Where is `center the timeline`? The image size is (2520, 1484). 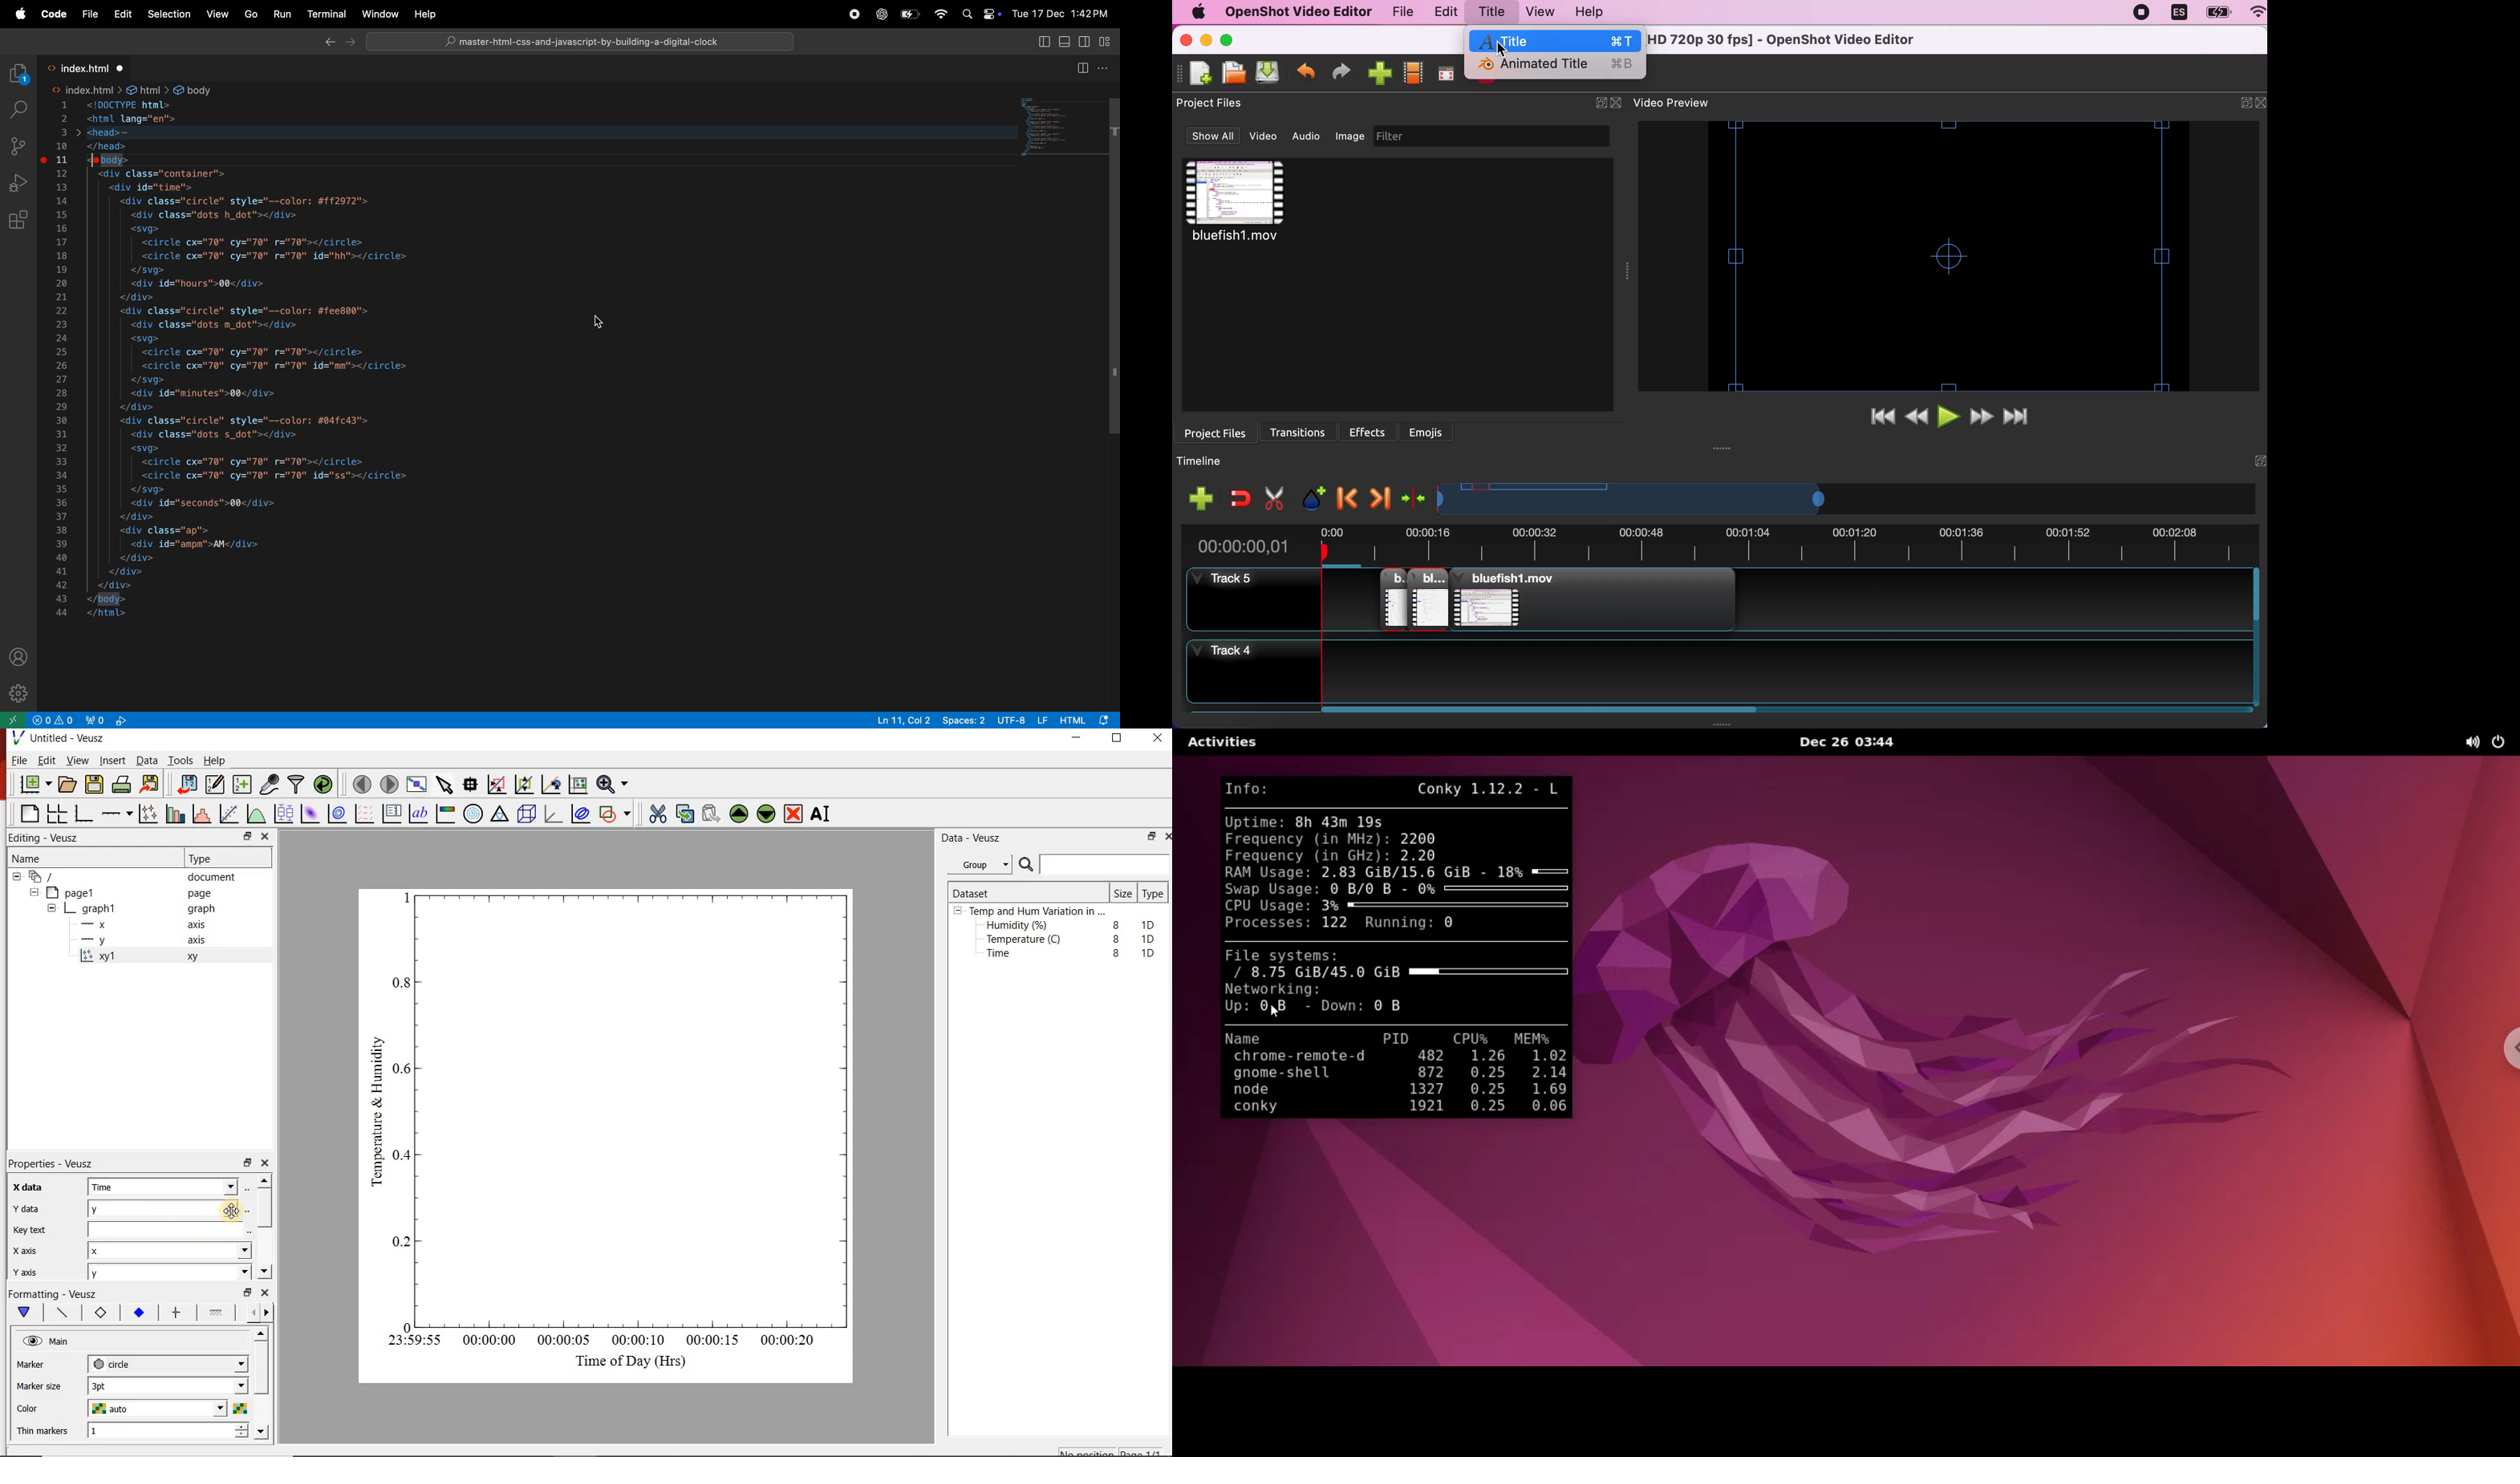 center the timeline is located at coordinates (1415, 497).